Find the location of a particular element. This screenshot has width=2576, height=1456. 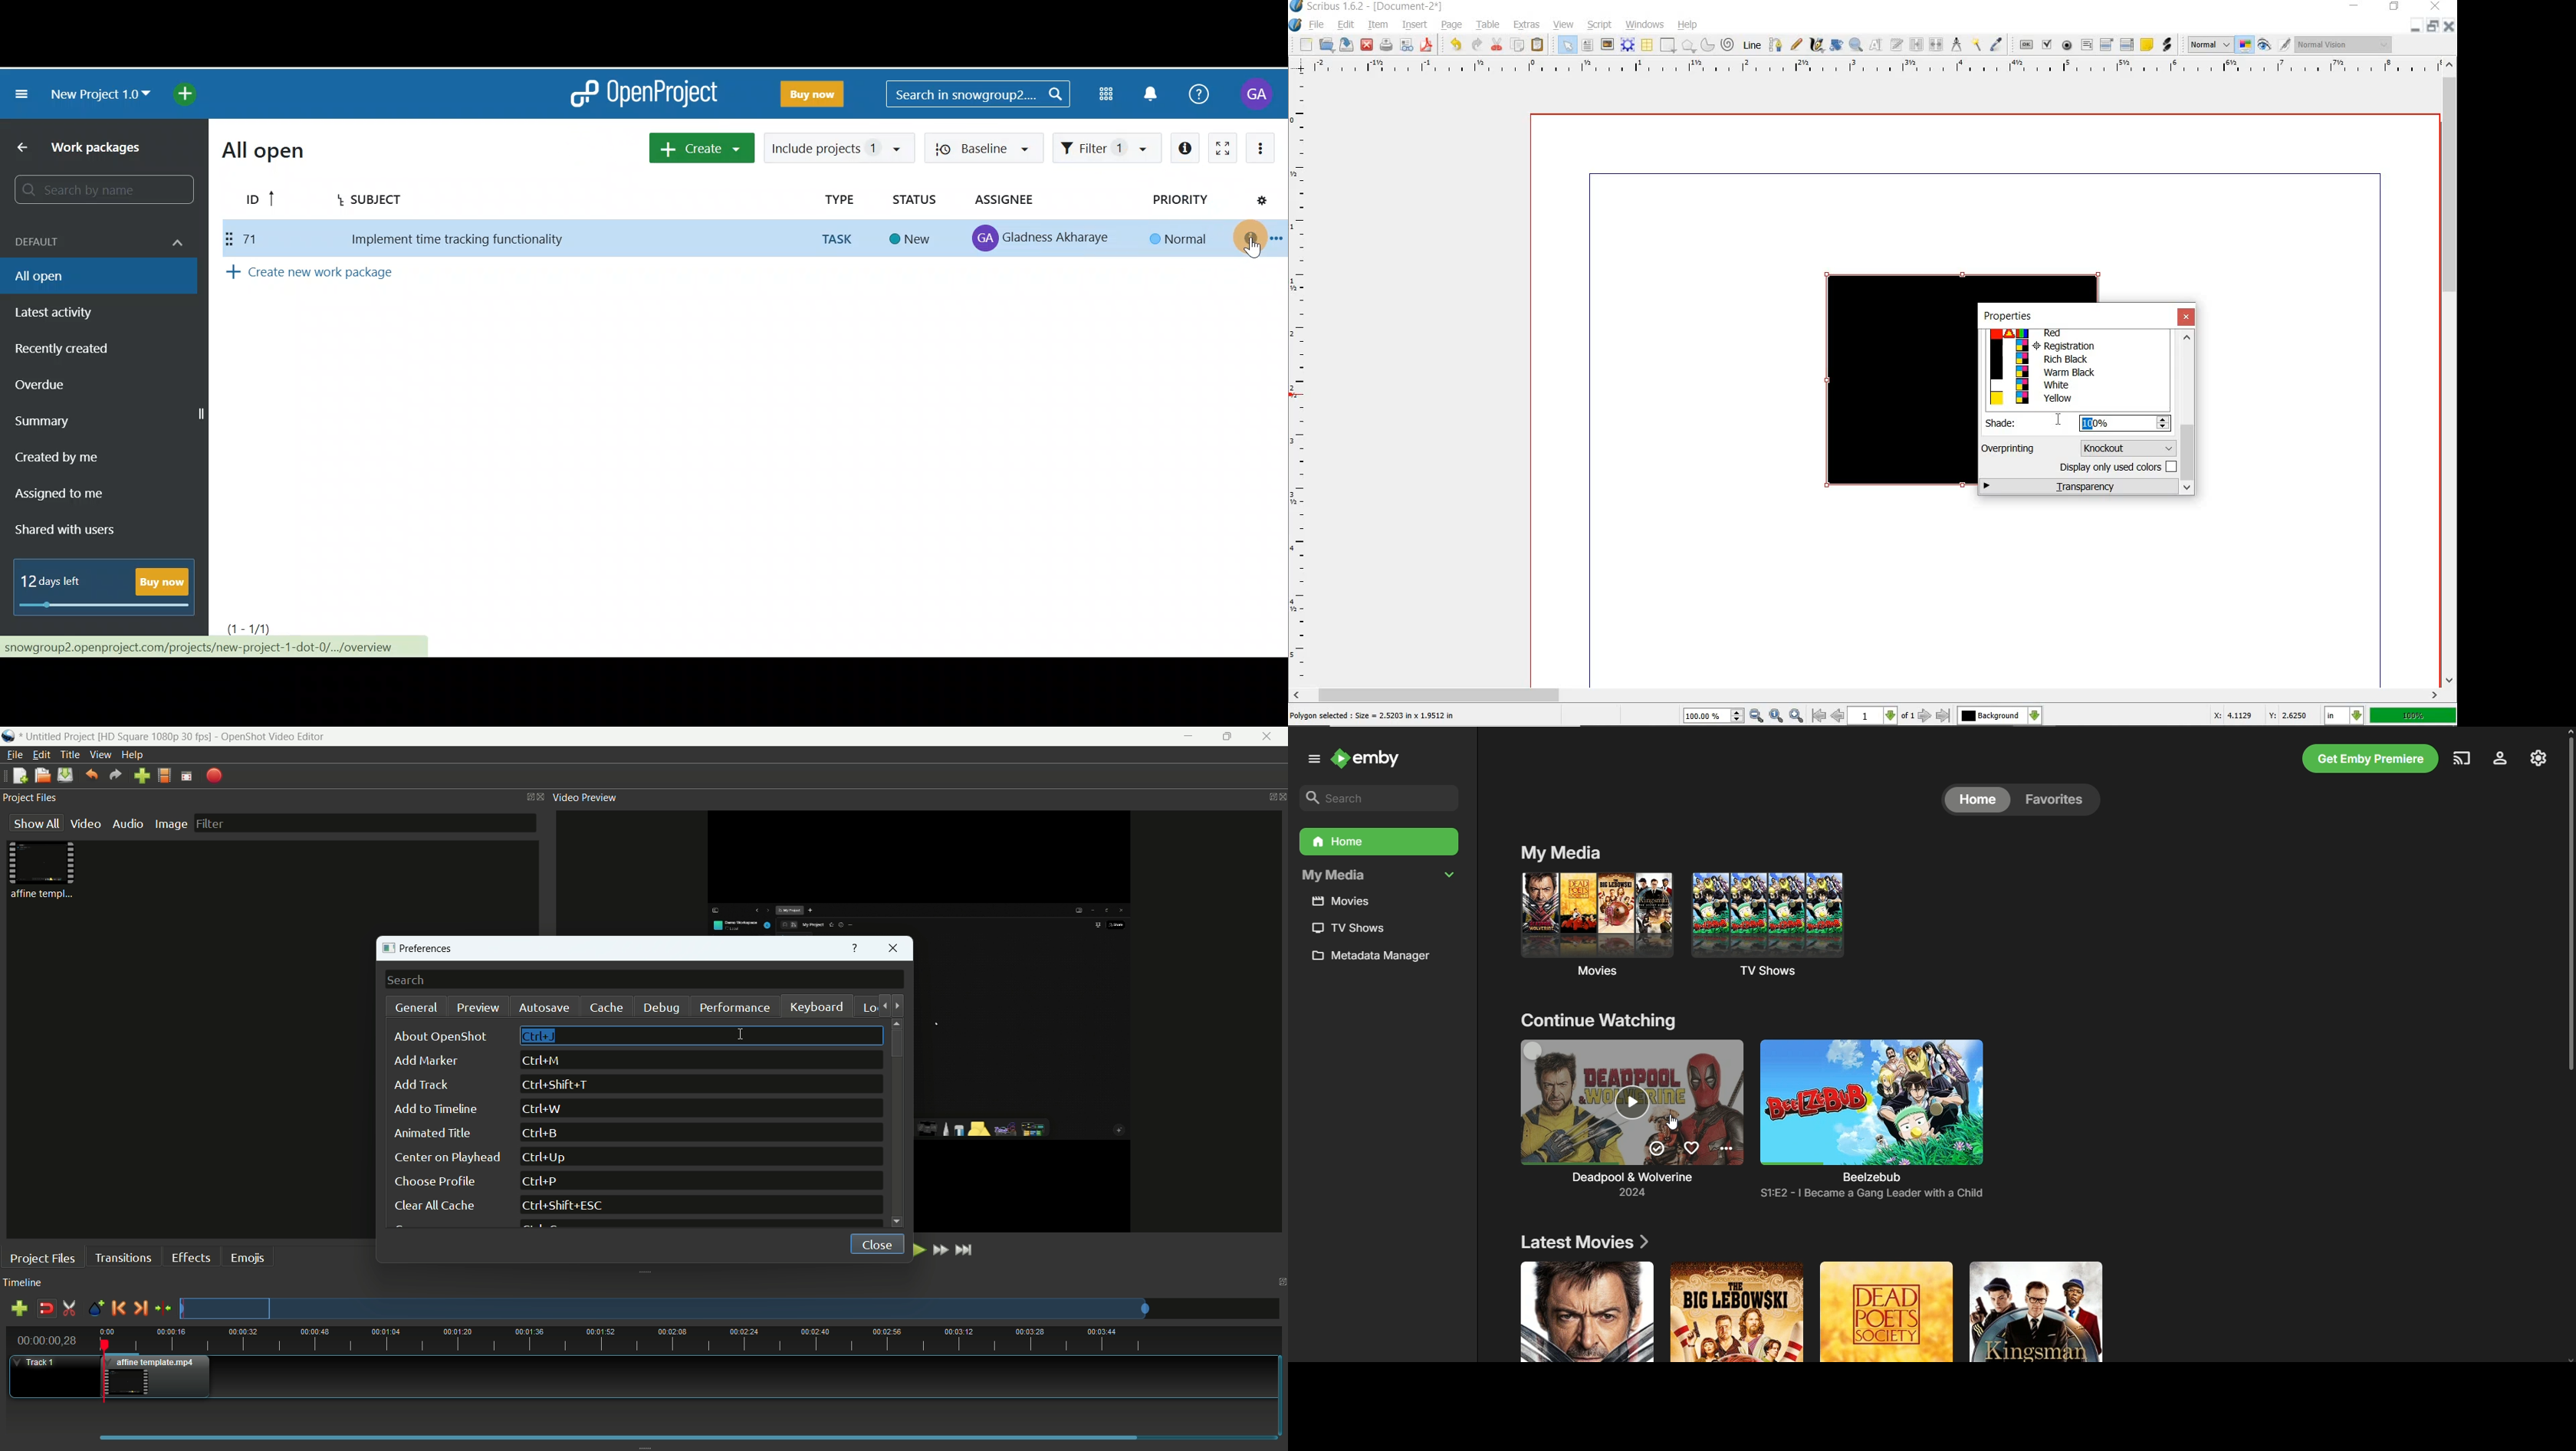

file menu is located at coordinates (13, 755).